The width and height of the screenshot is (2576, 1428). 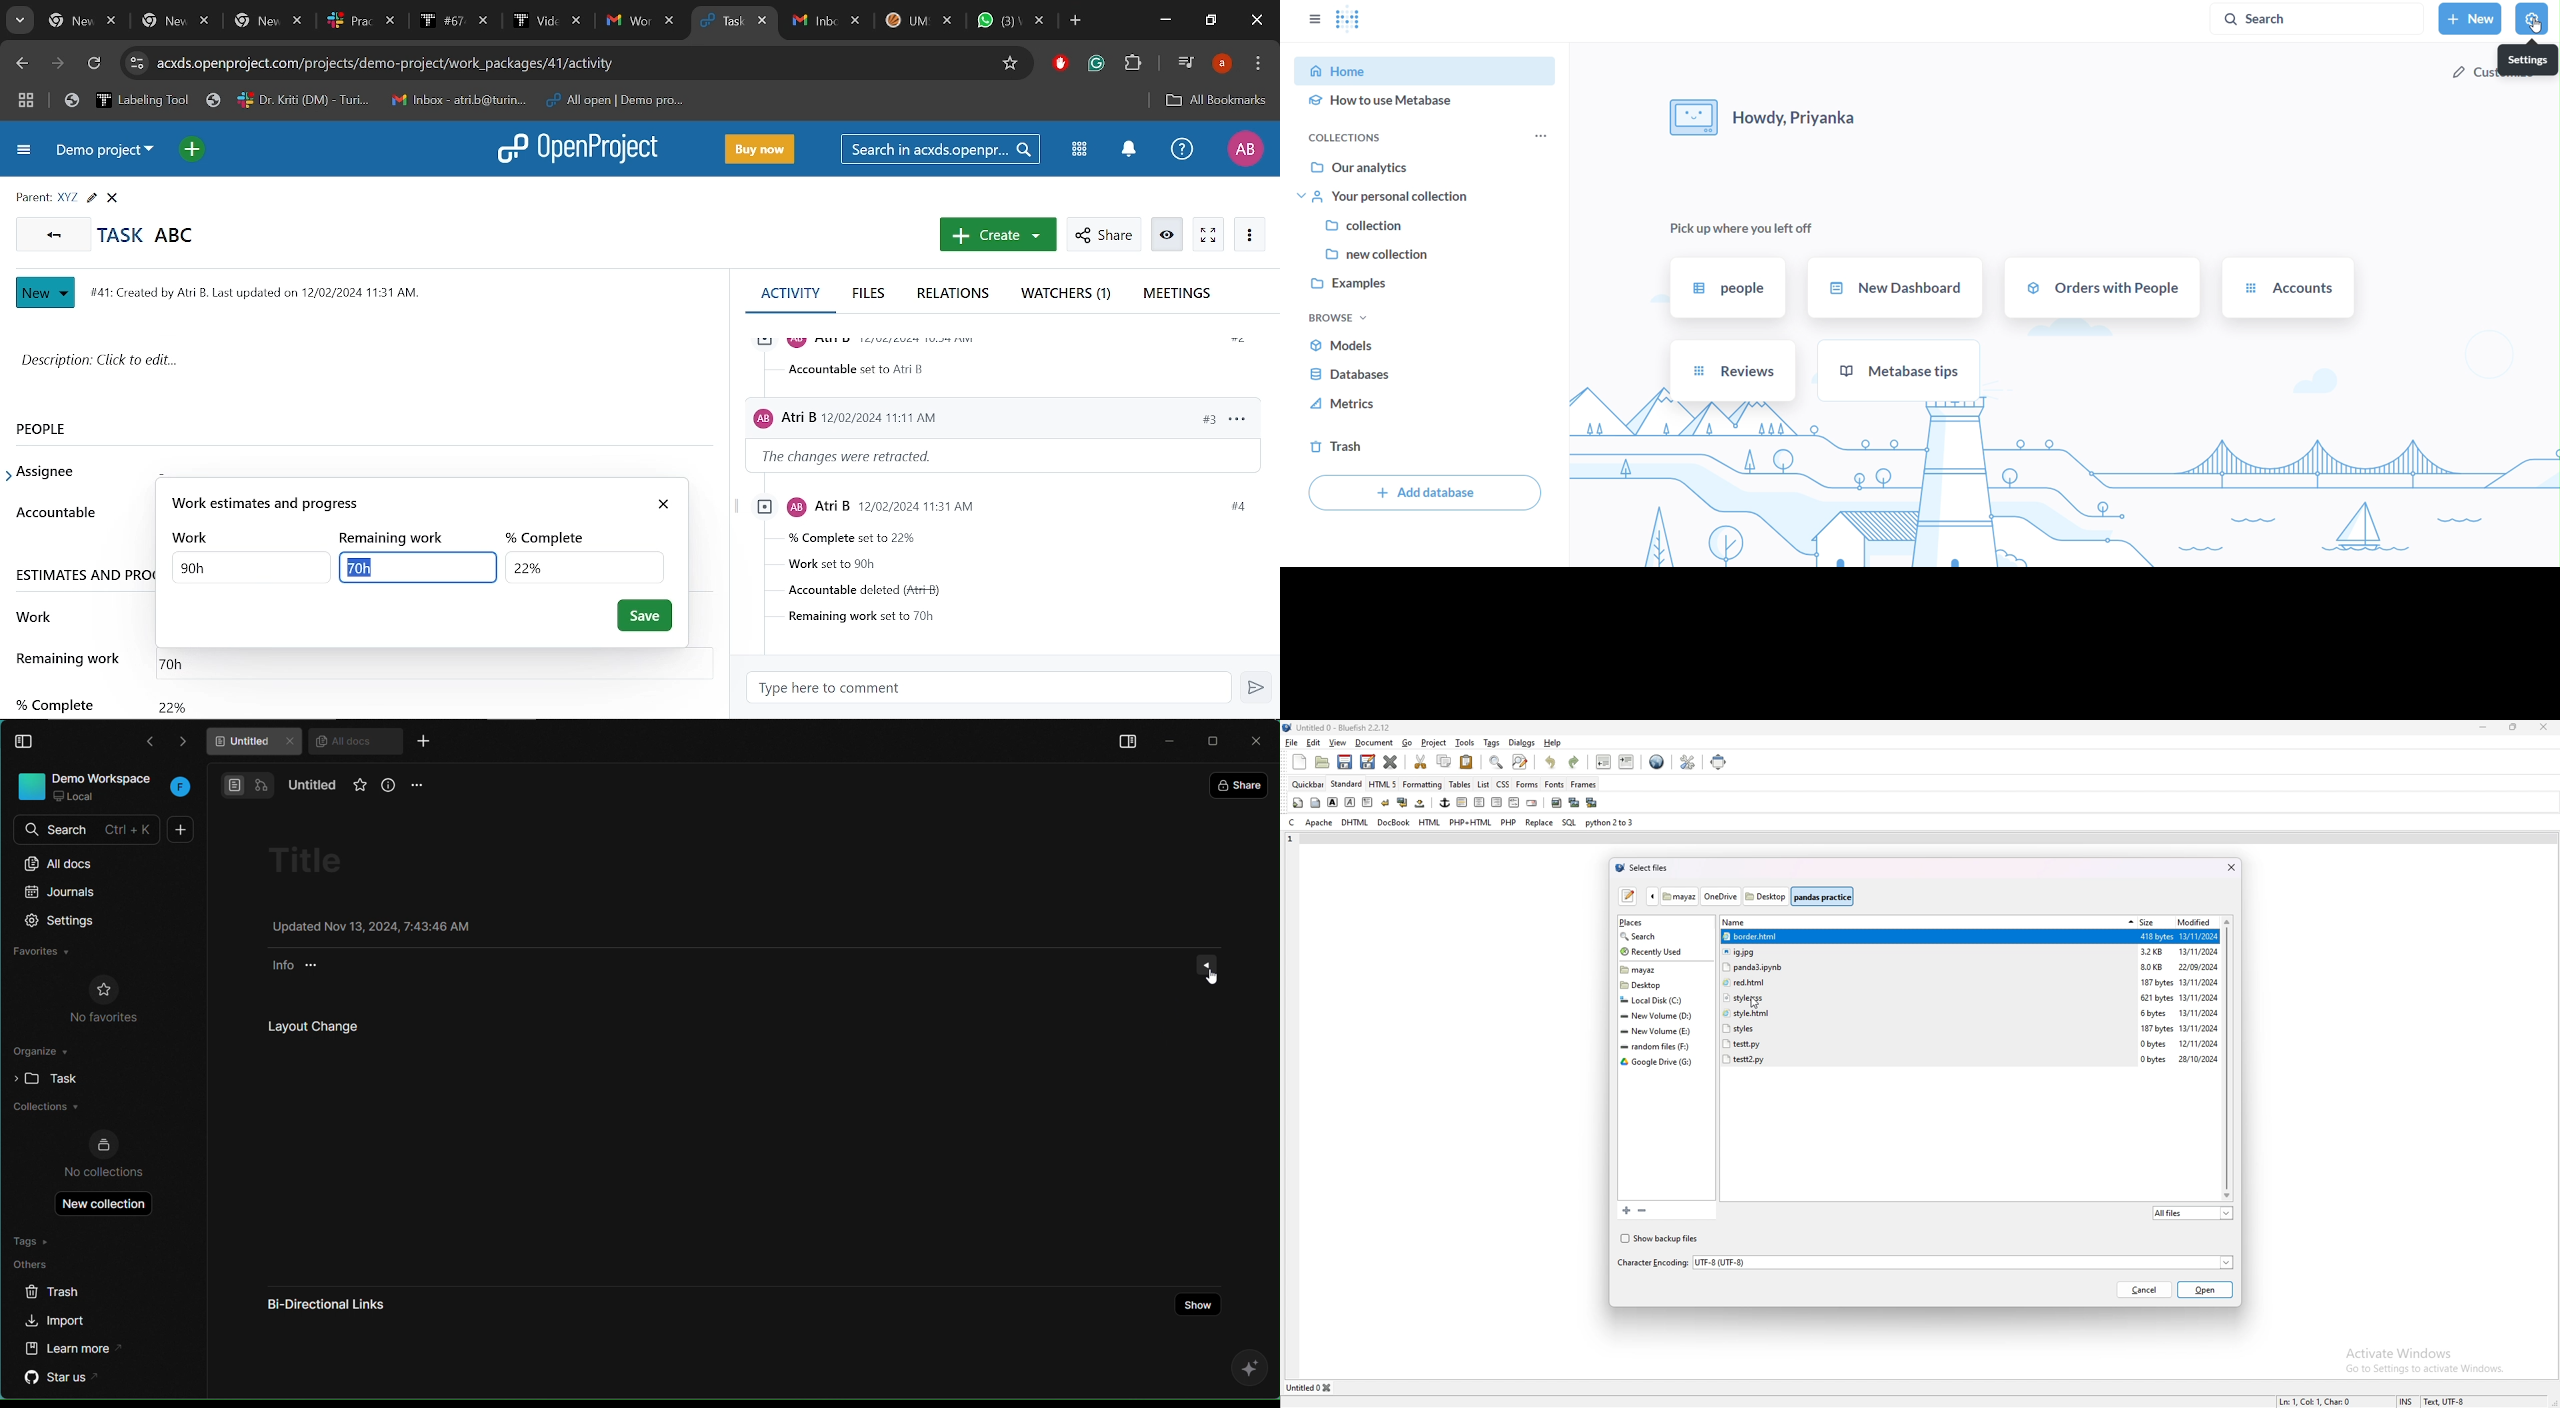 What do you see at coordinates (75, 1347) in the screenshot?
I see `learn more ` at bounding box center [75, 1347].